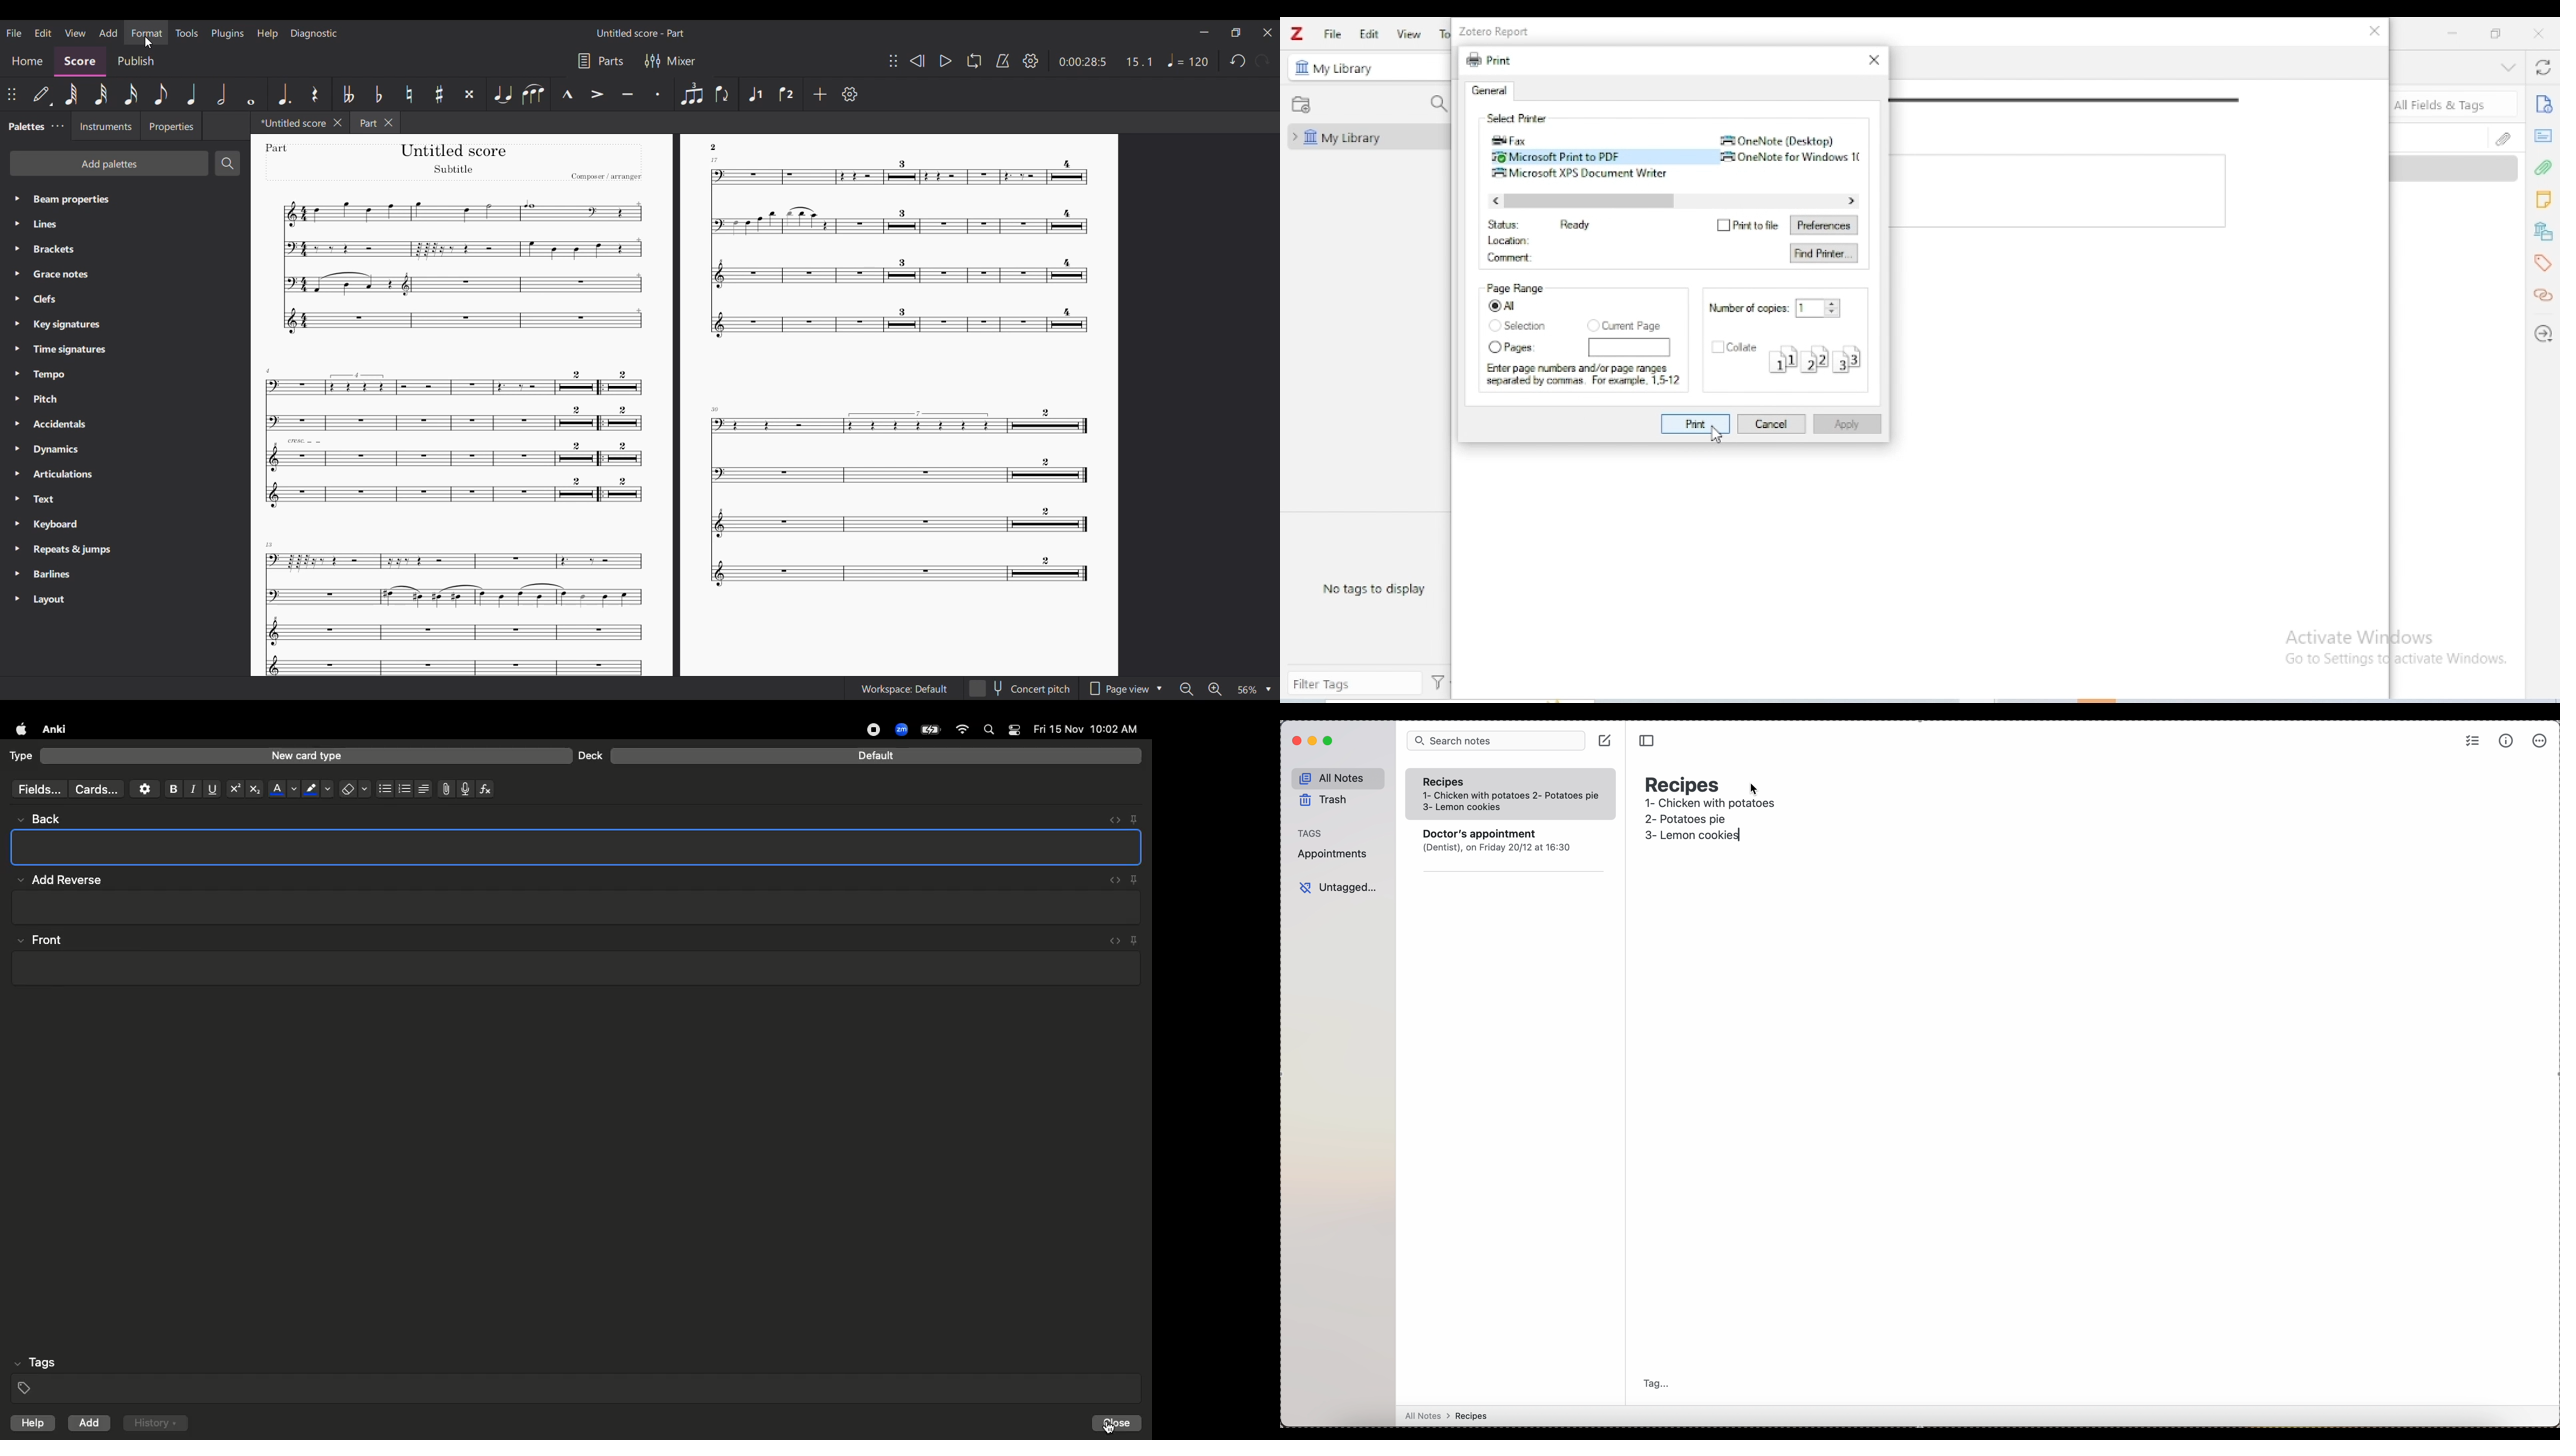 Image resolution: width=2576 pixels, height=1456 pixels. What do you see at coordinates (486, 789) in the screenshot?
I see `Function` at bounding box center [486, 789].